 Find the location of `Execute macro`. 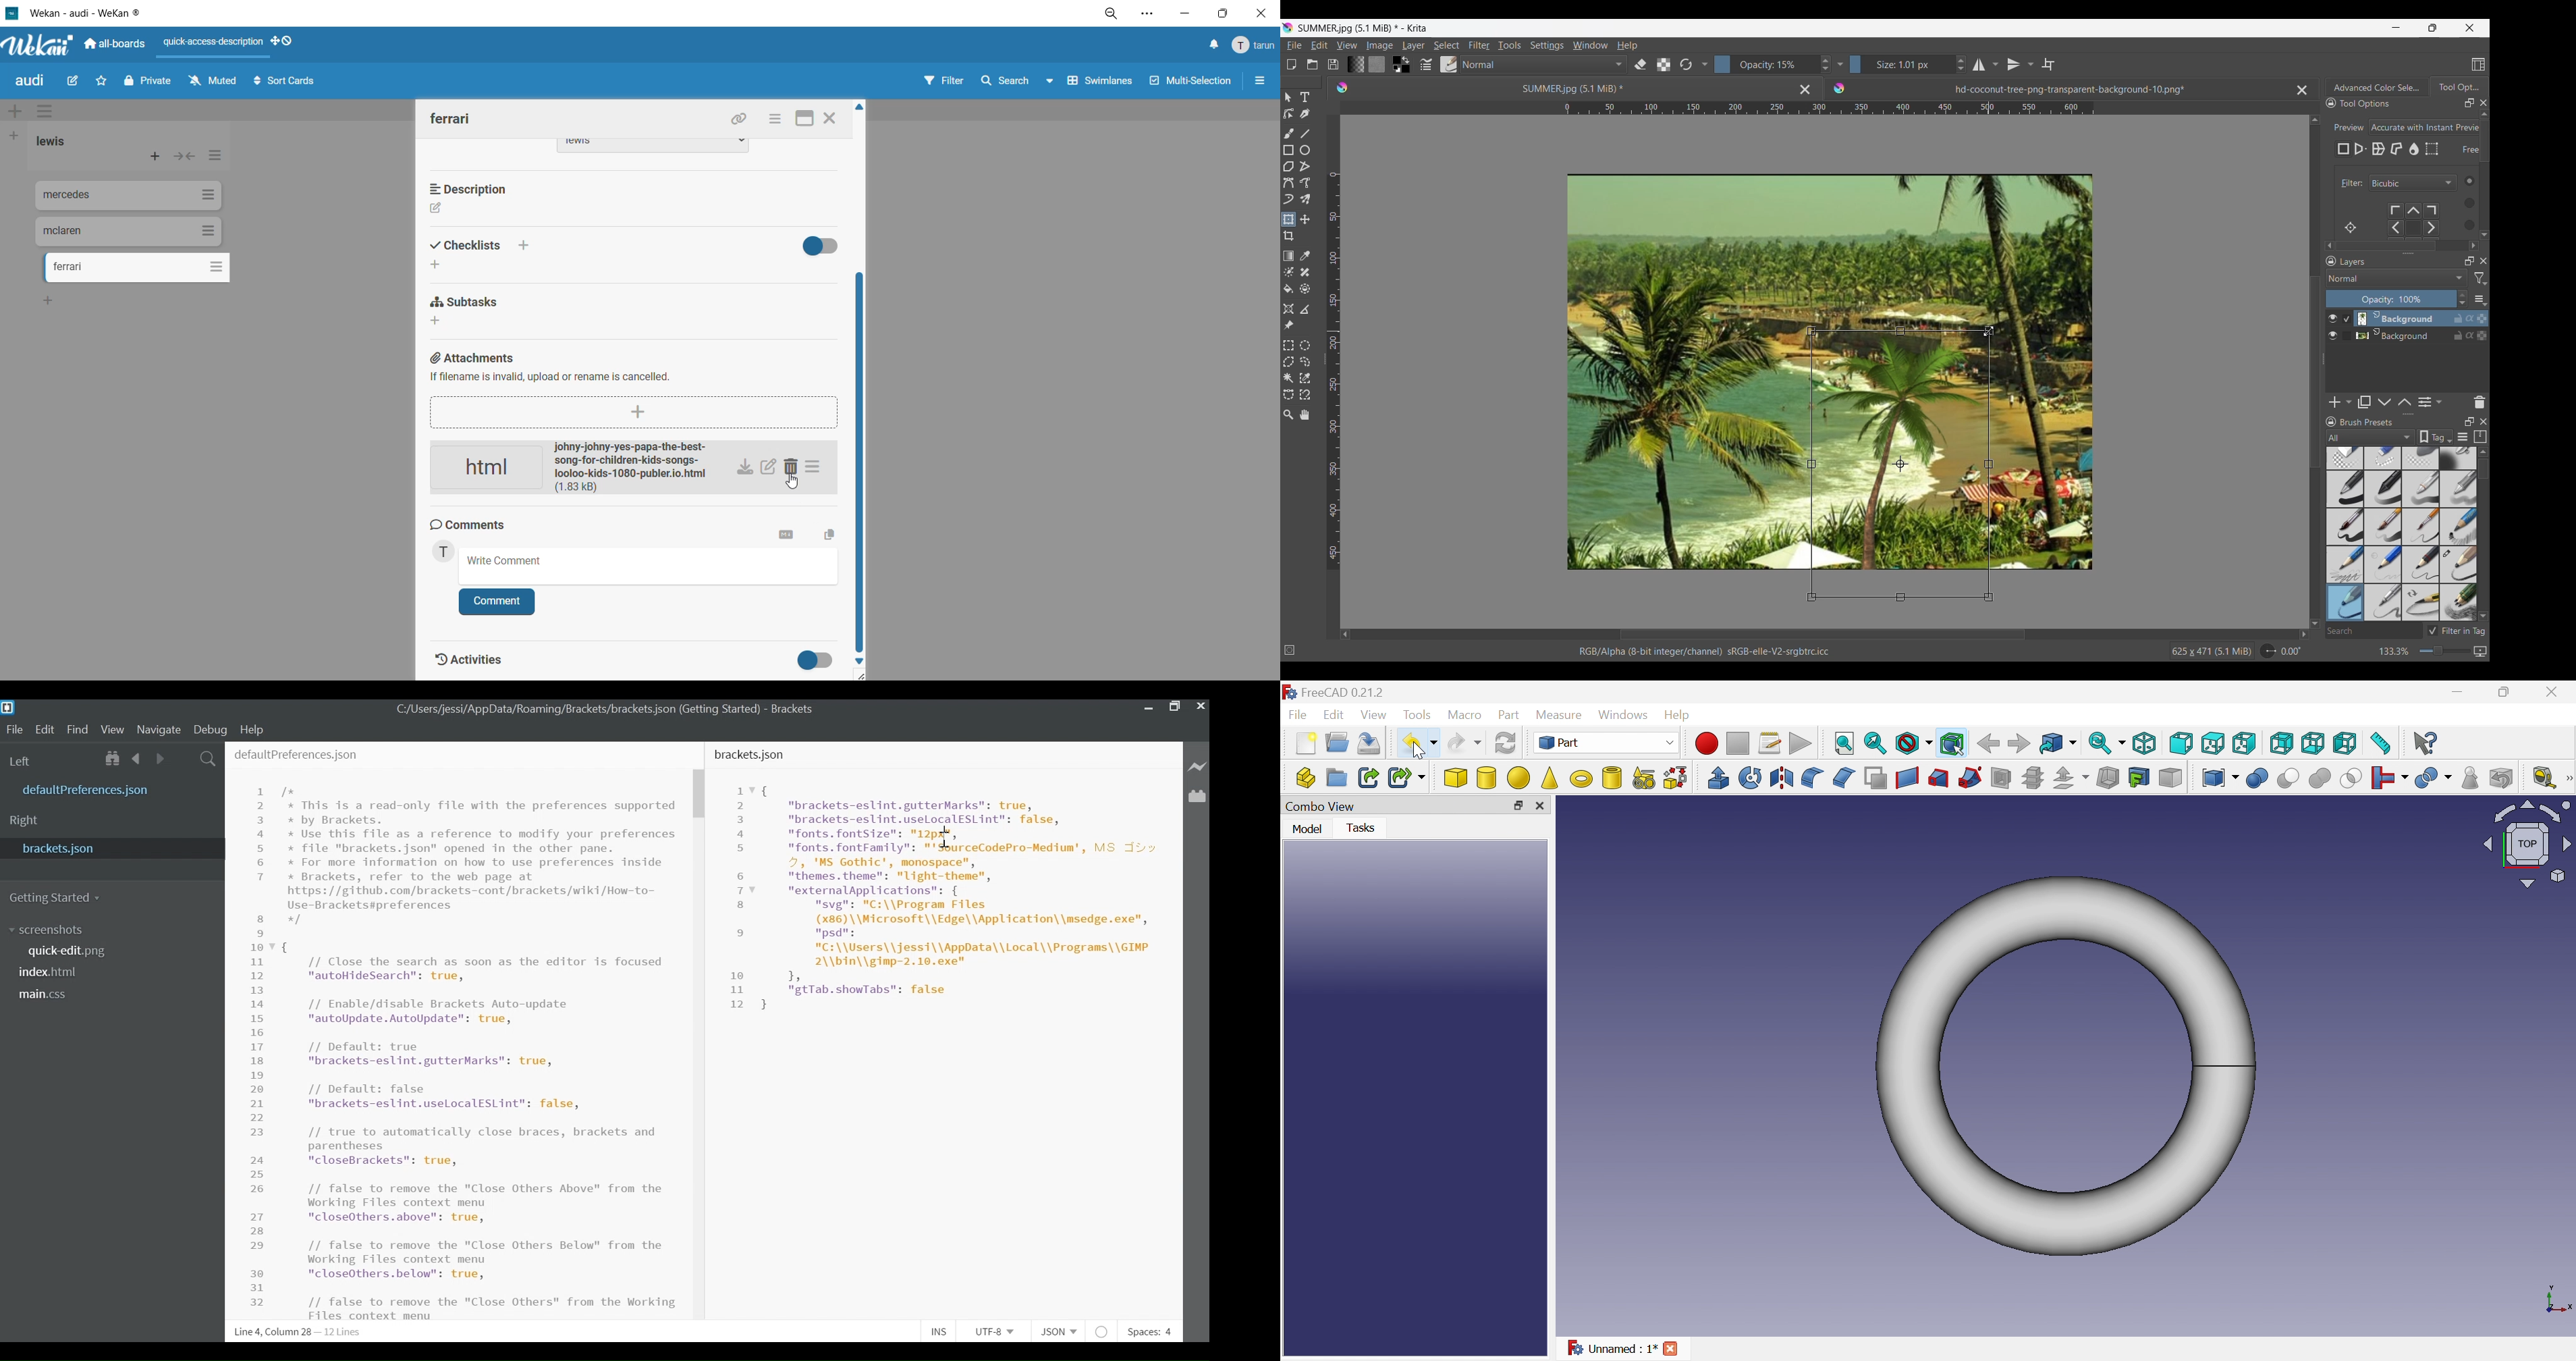

Execute macro is located at coordinates (1800, 744).